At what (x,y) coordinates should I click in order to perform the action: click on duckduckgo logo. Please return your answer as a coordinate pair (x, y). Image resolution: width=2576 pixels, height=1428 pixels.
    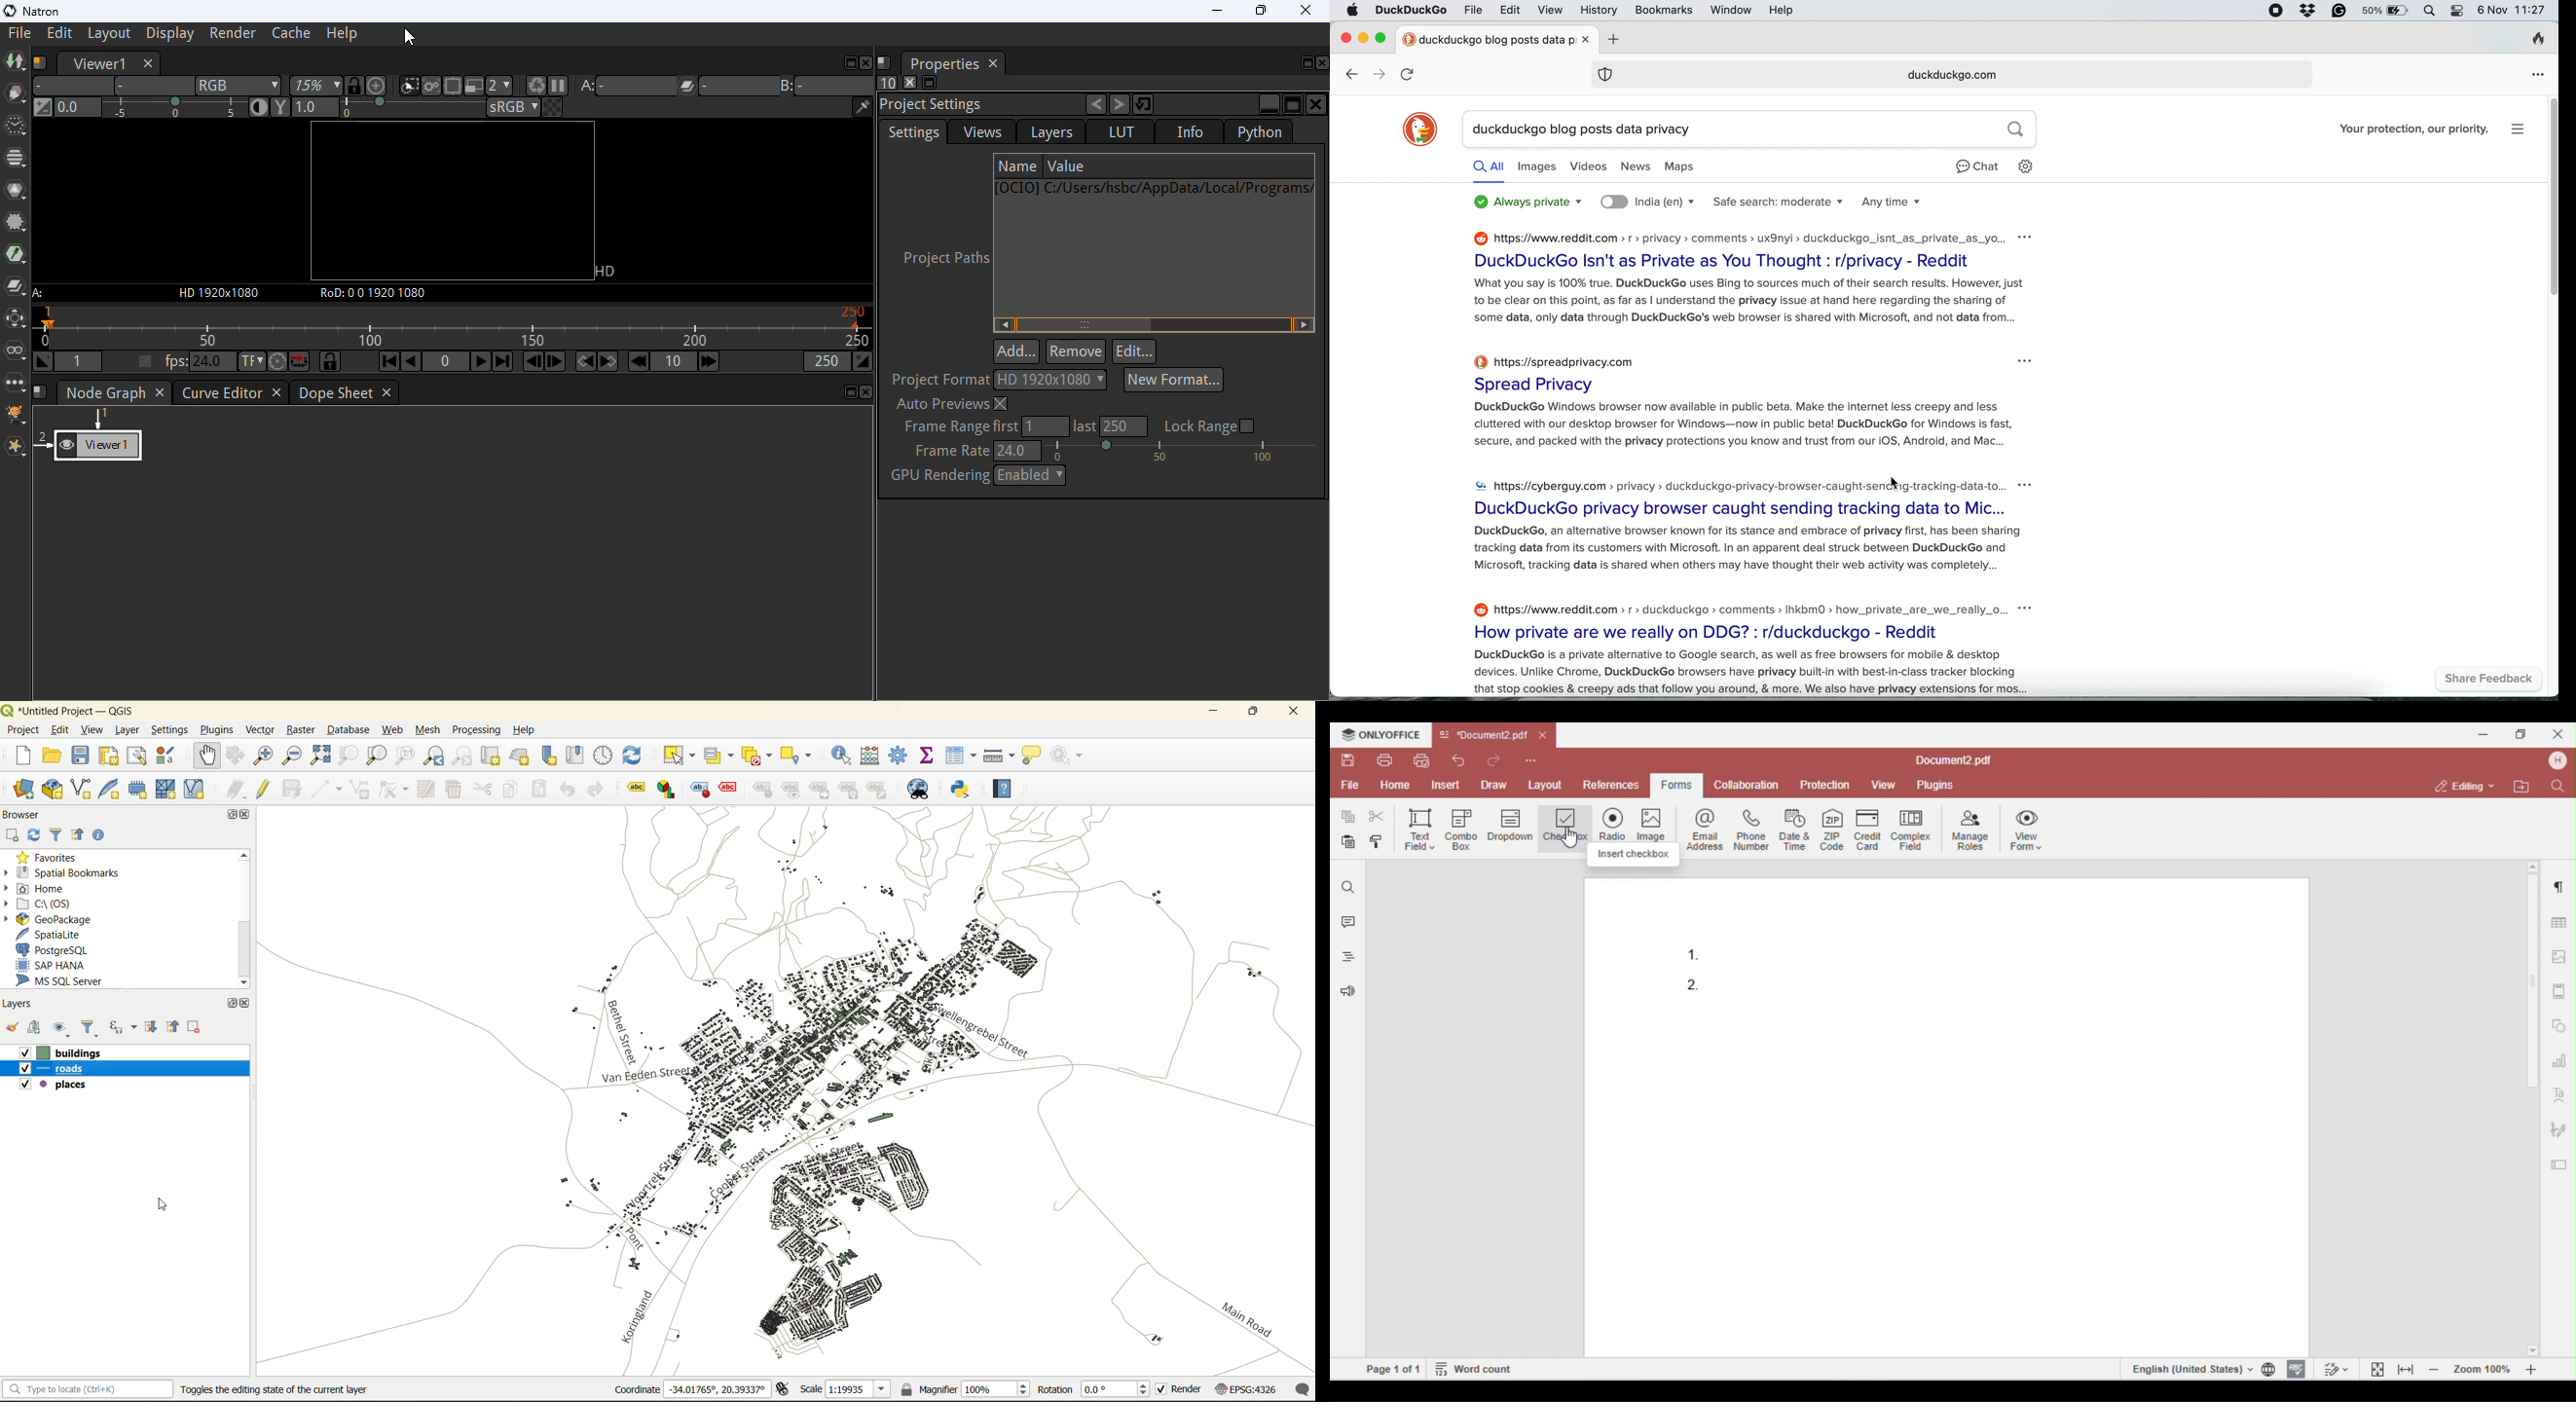
    Looking at the image, I should click on (1424, 126).